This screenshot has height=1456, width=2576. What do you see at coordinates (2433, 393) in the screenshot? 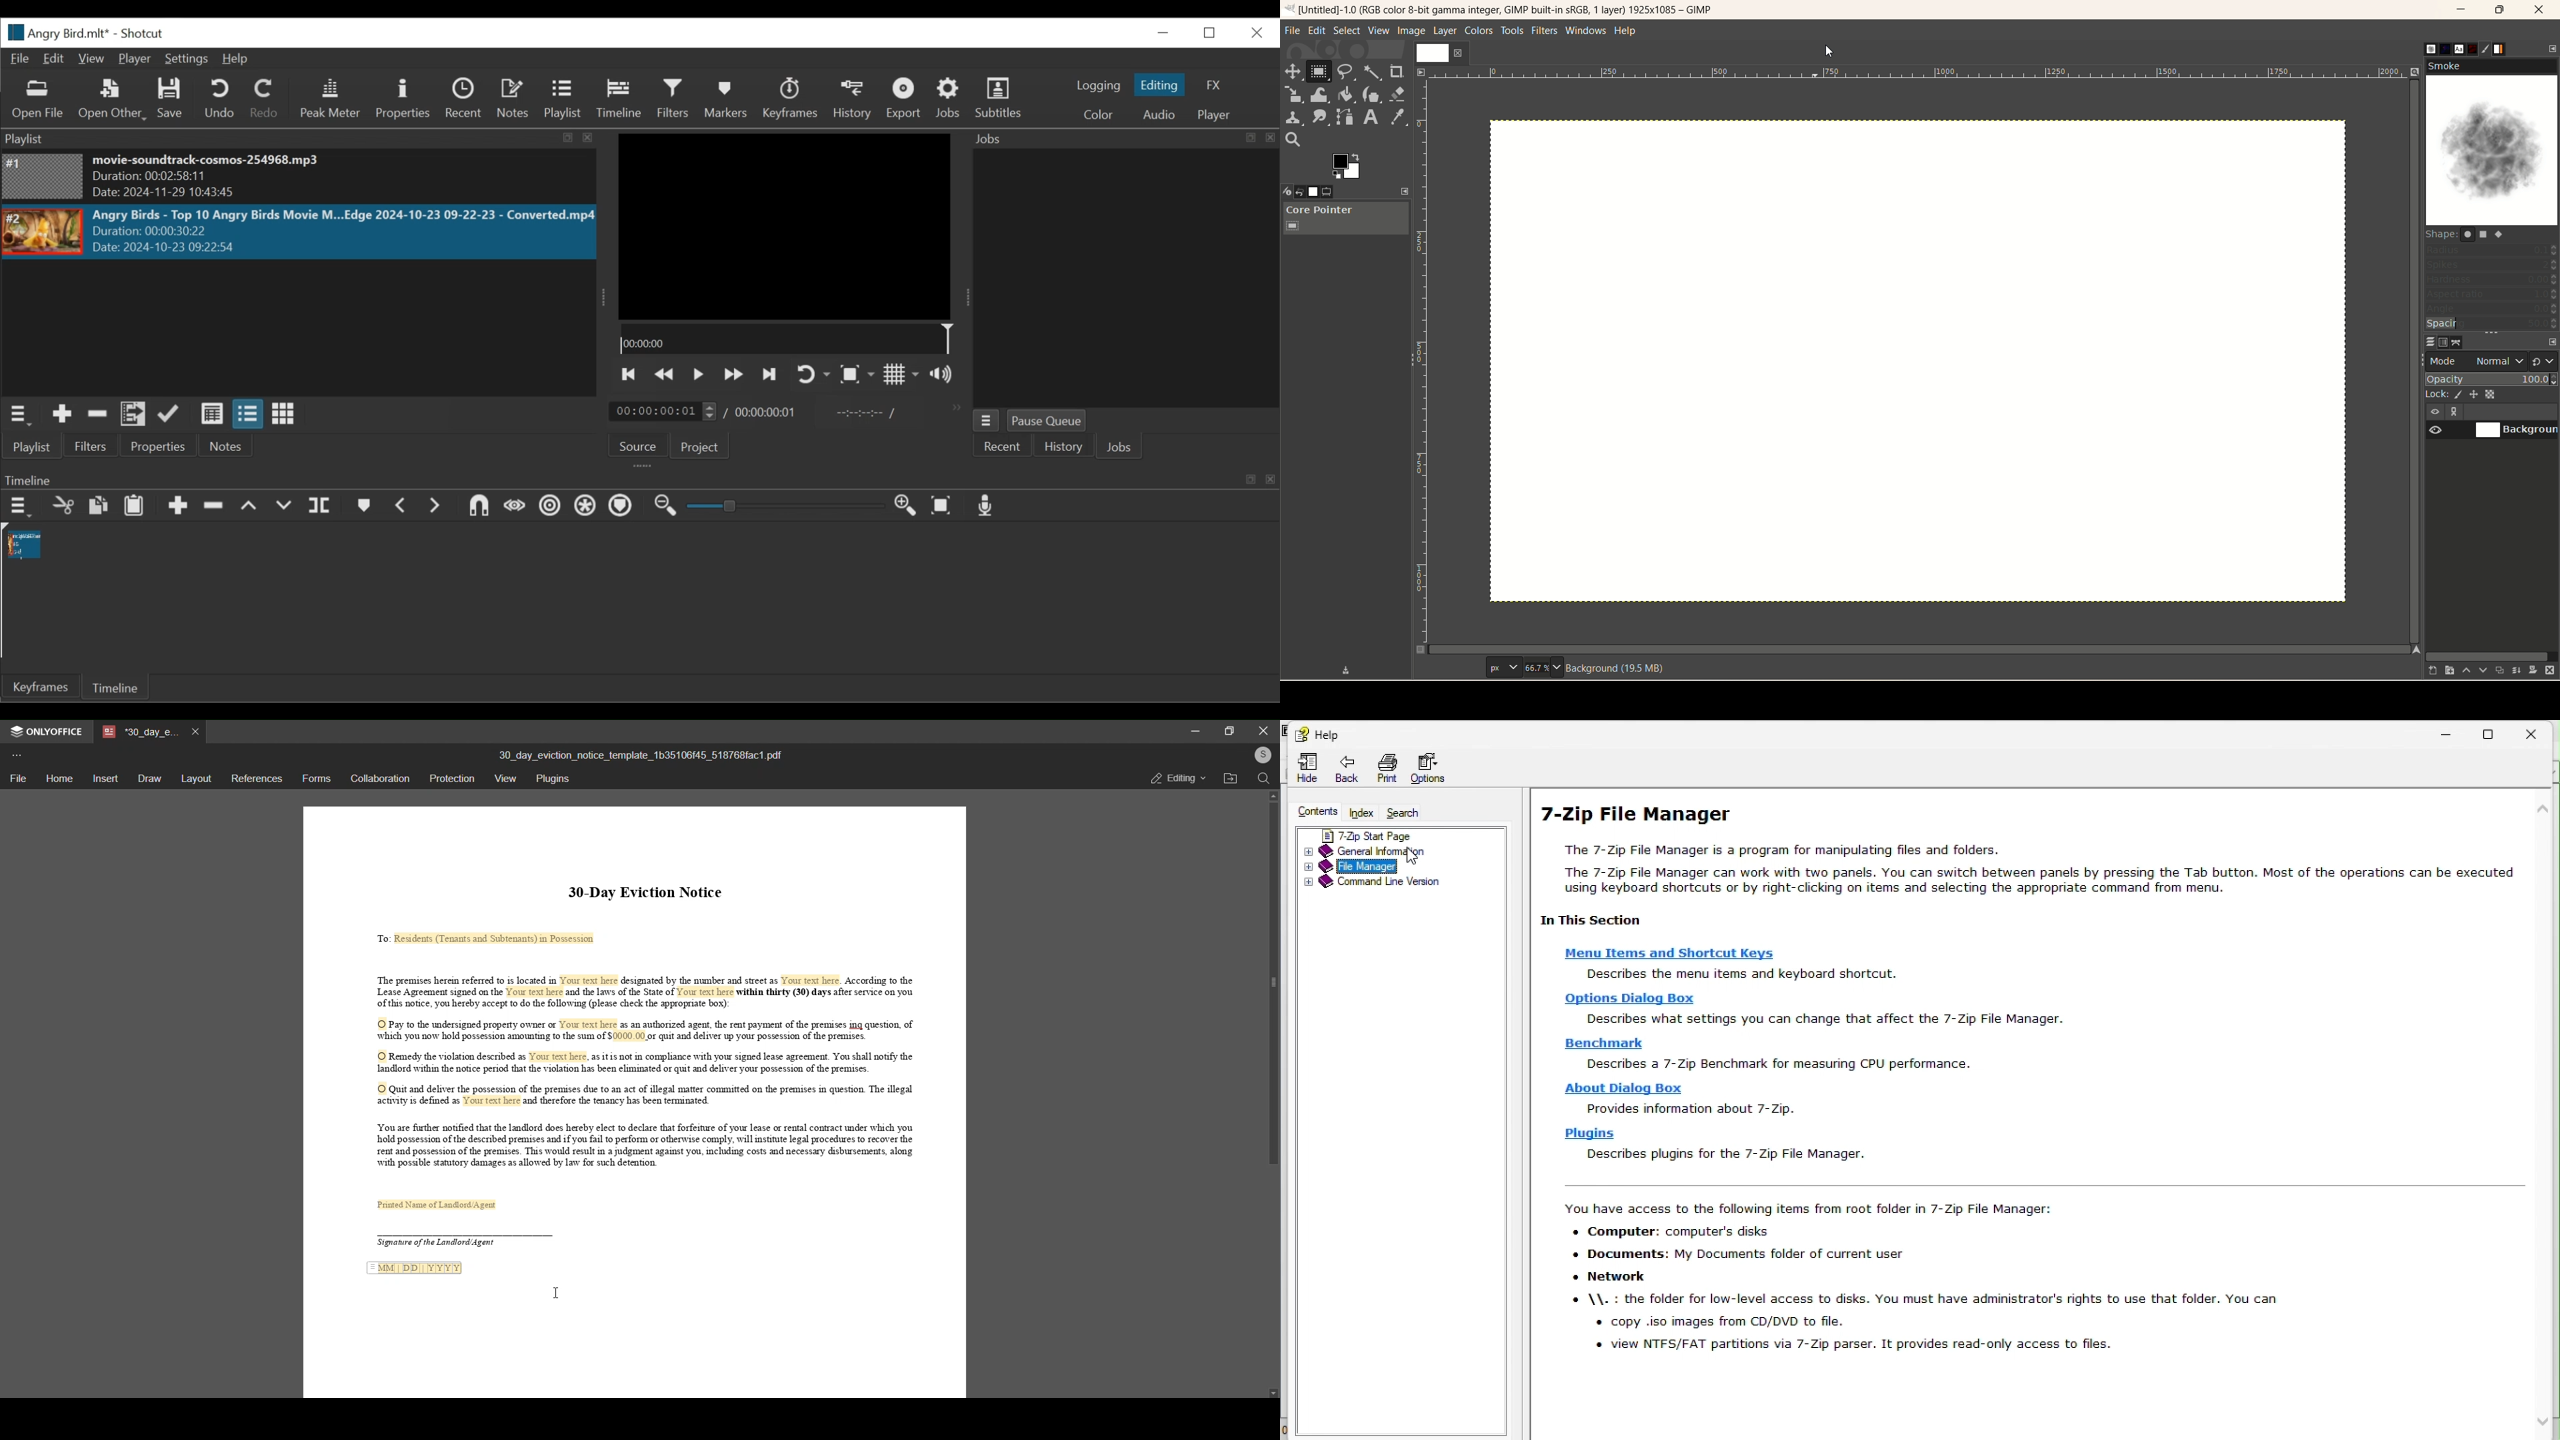
I see `lock` at bounding box center [2433, 393].